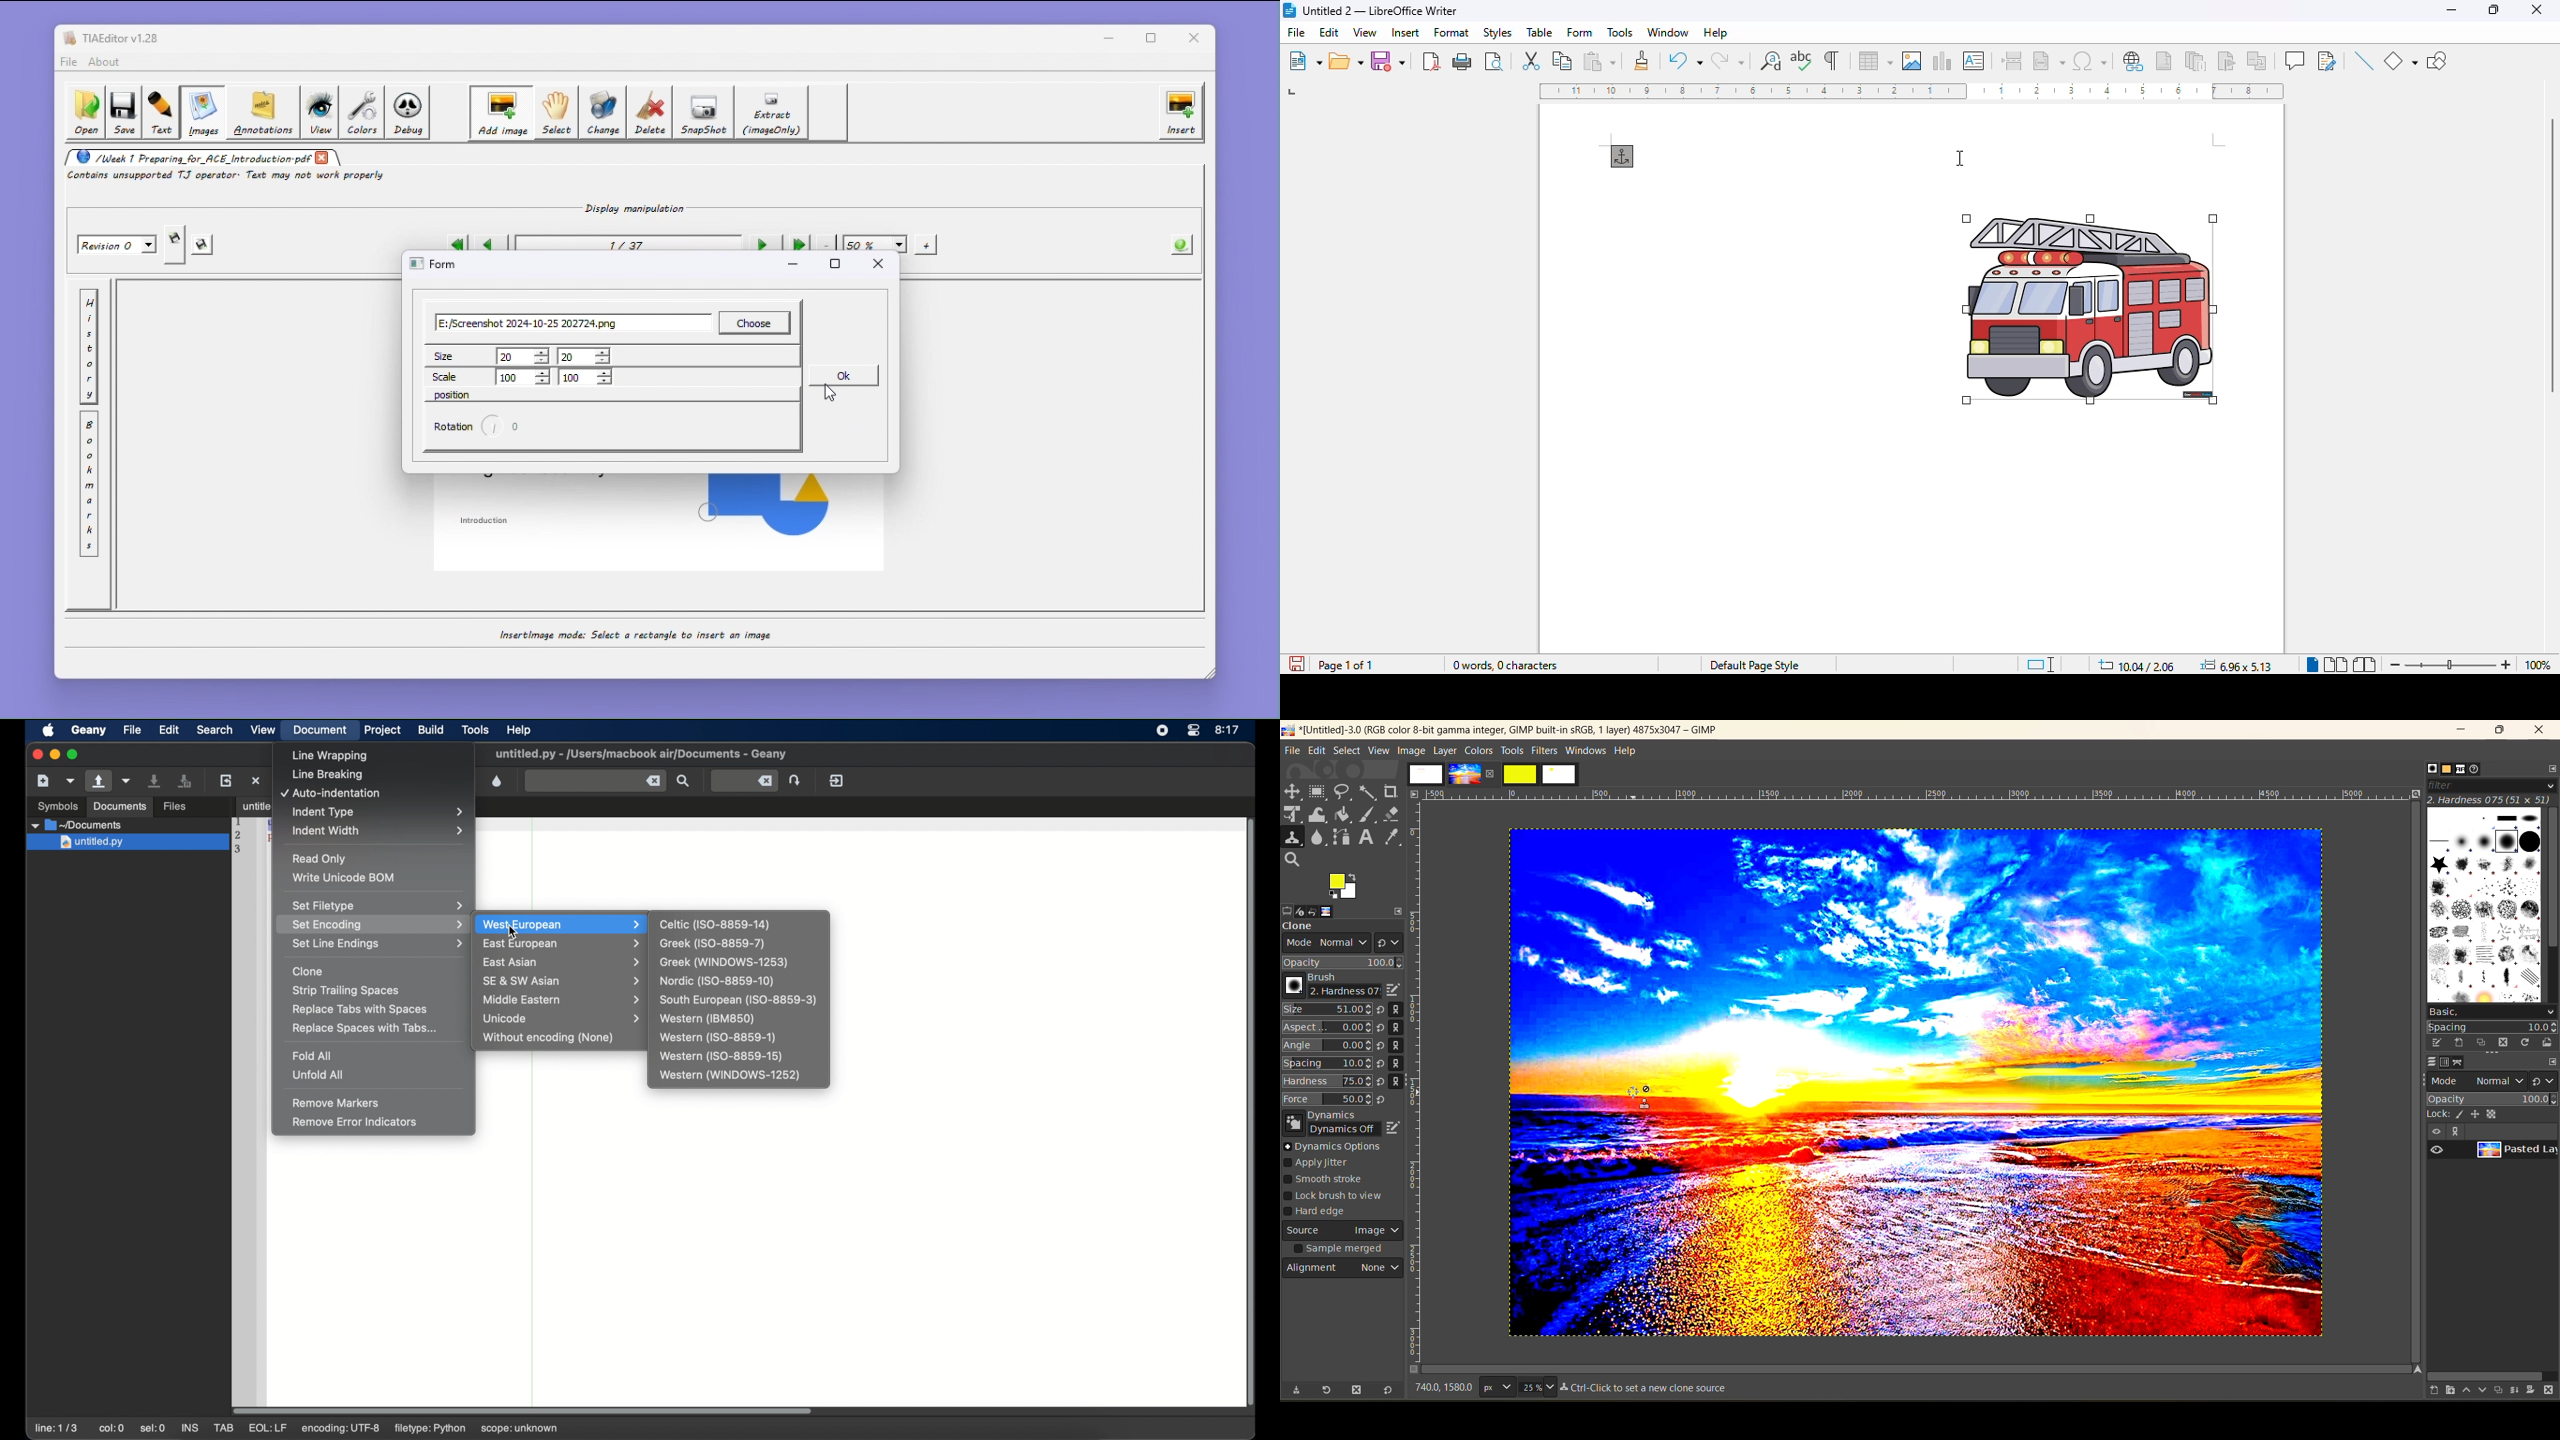  Describe the element at coordinates (2552, 1061) in the screenshot. I see `configure` at that location.